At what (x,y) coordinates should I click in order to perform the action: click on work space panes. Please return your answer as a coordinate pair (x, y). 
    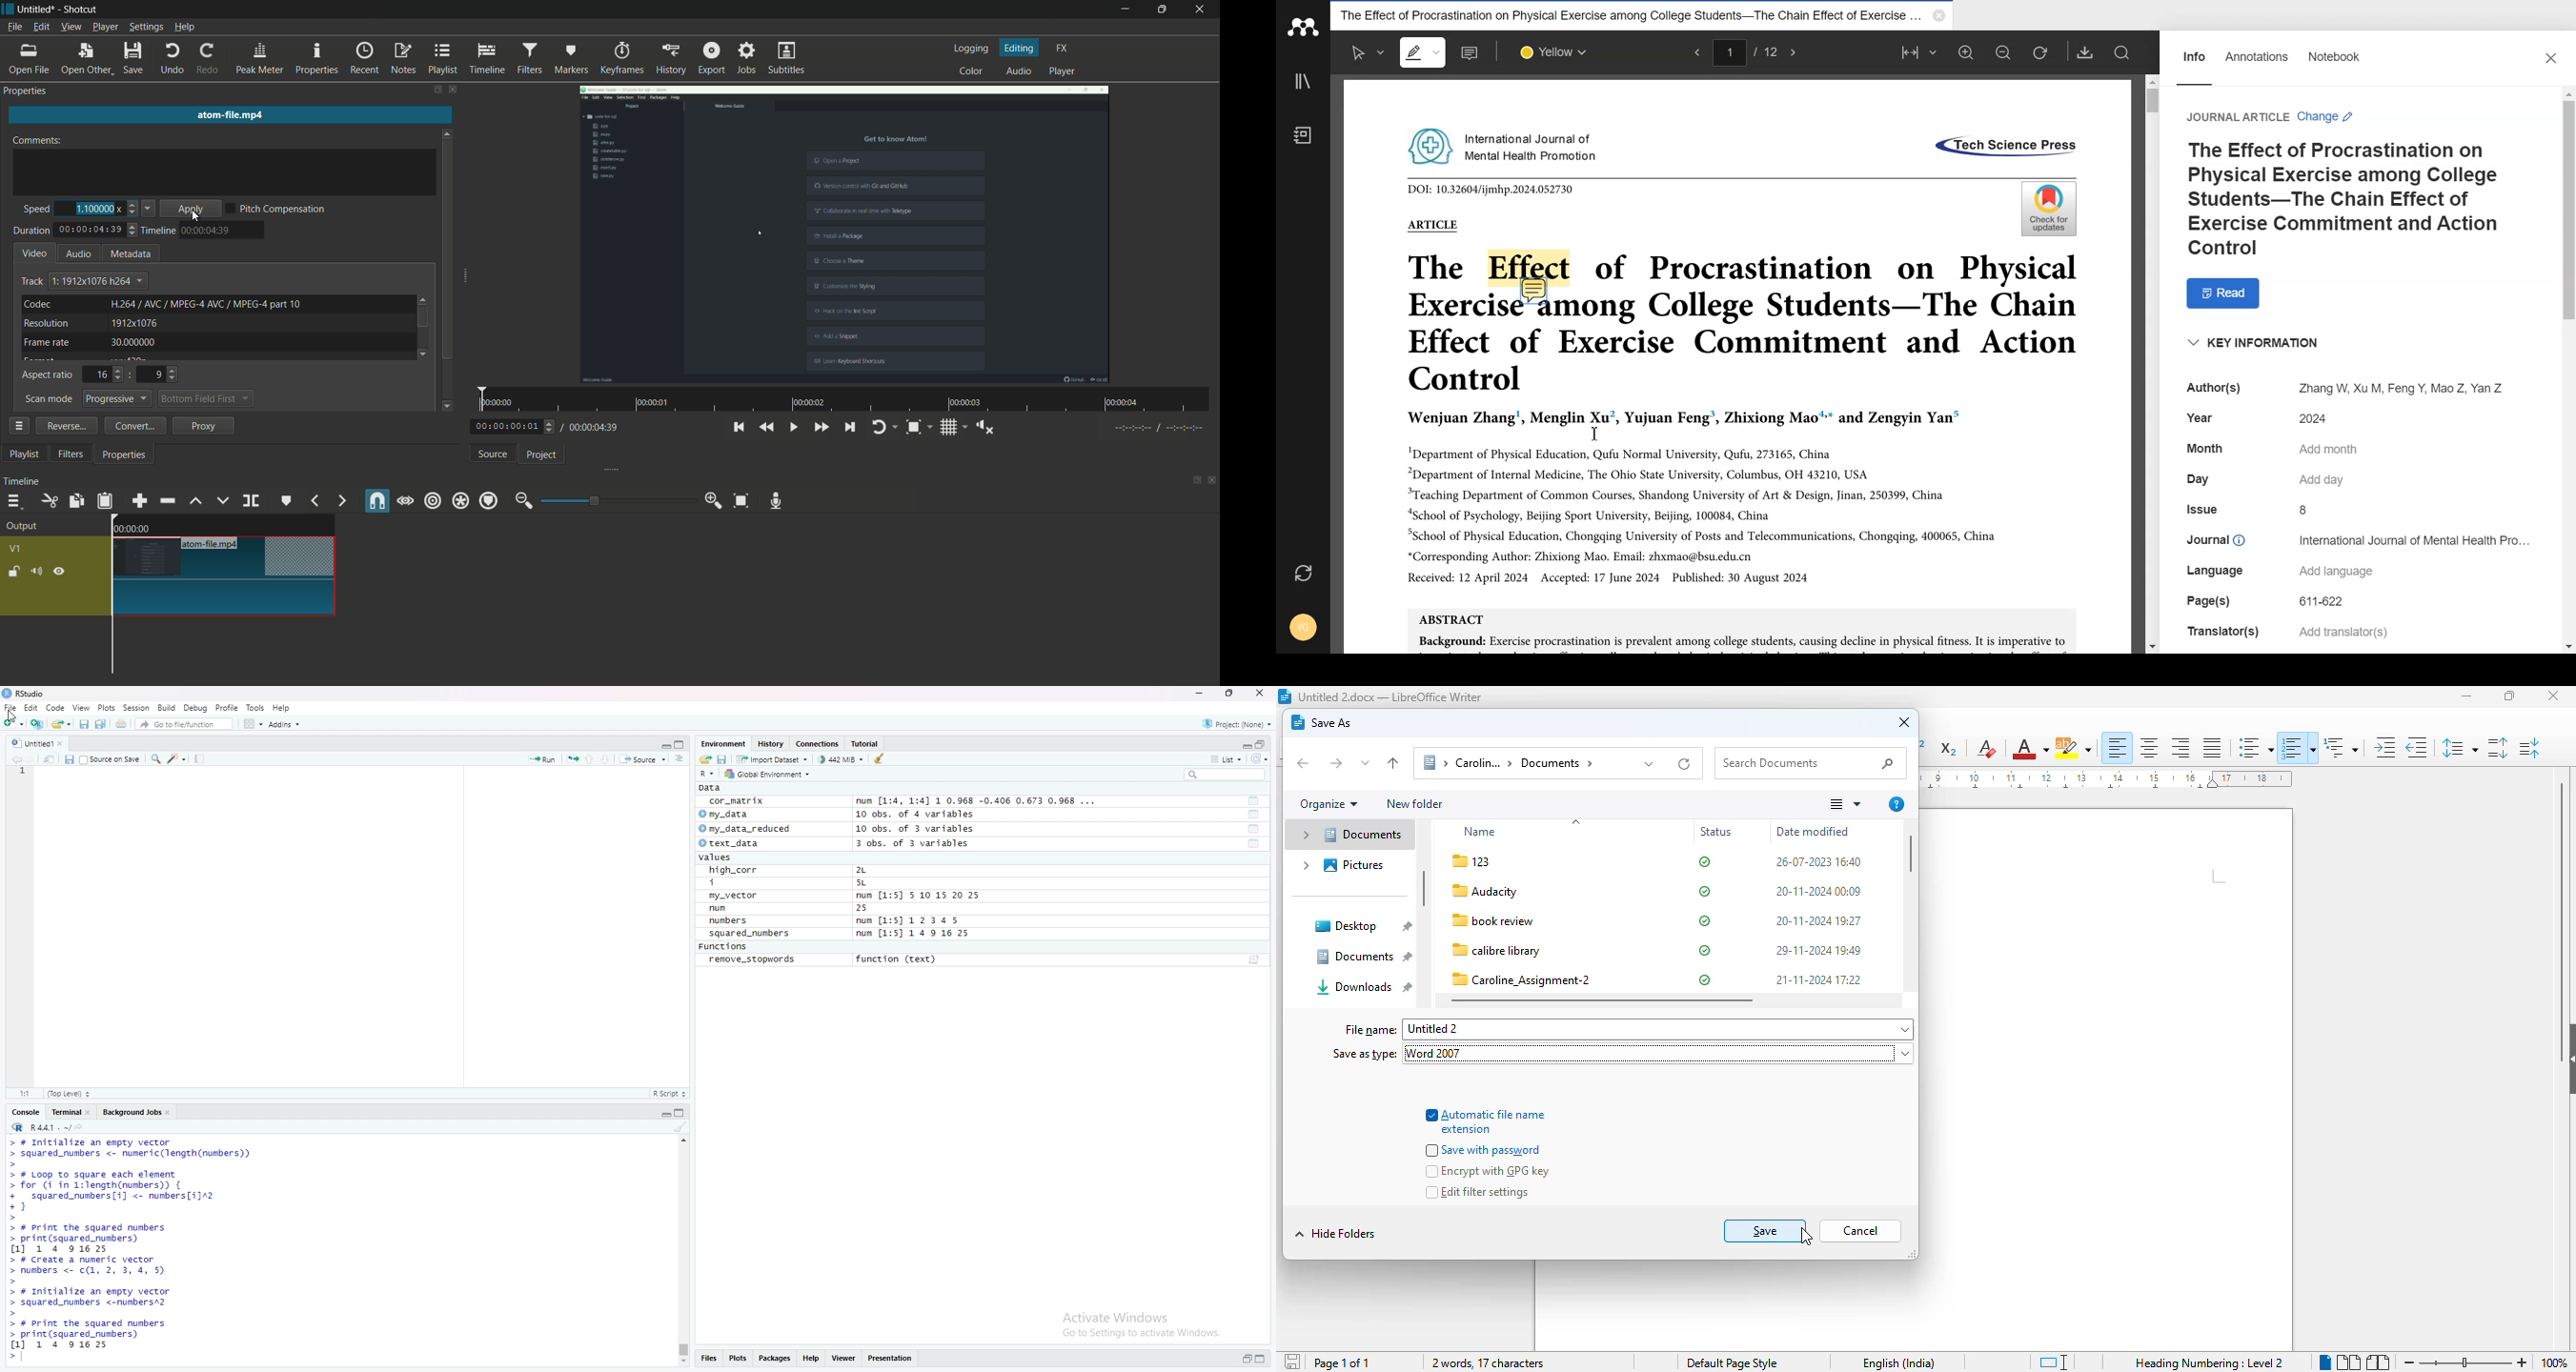
    Looking at the image, I should click on (253, 723).